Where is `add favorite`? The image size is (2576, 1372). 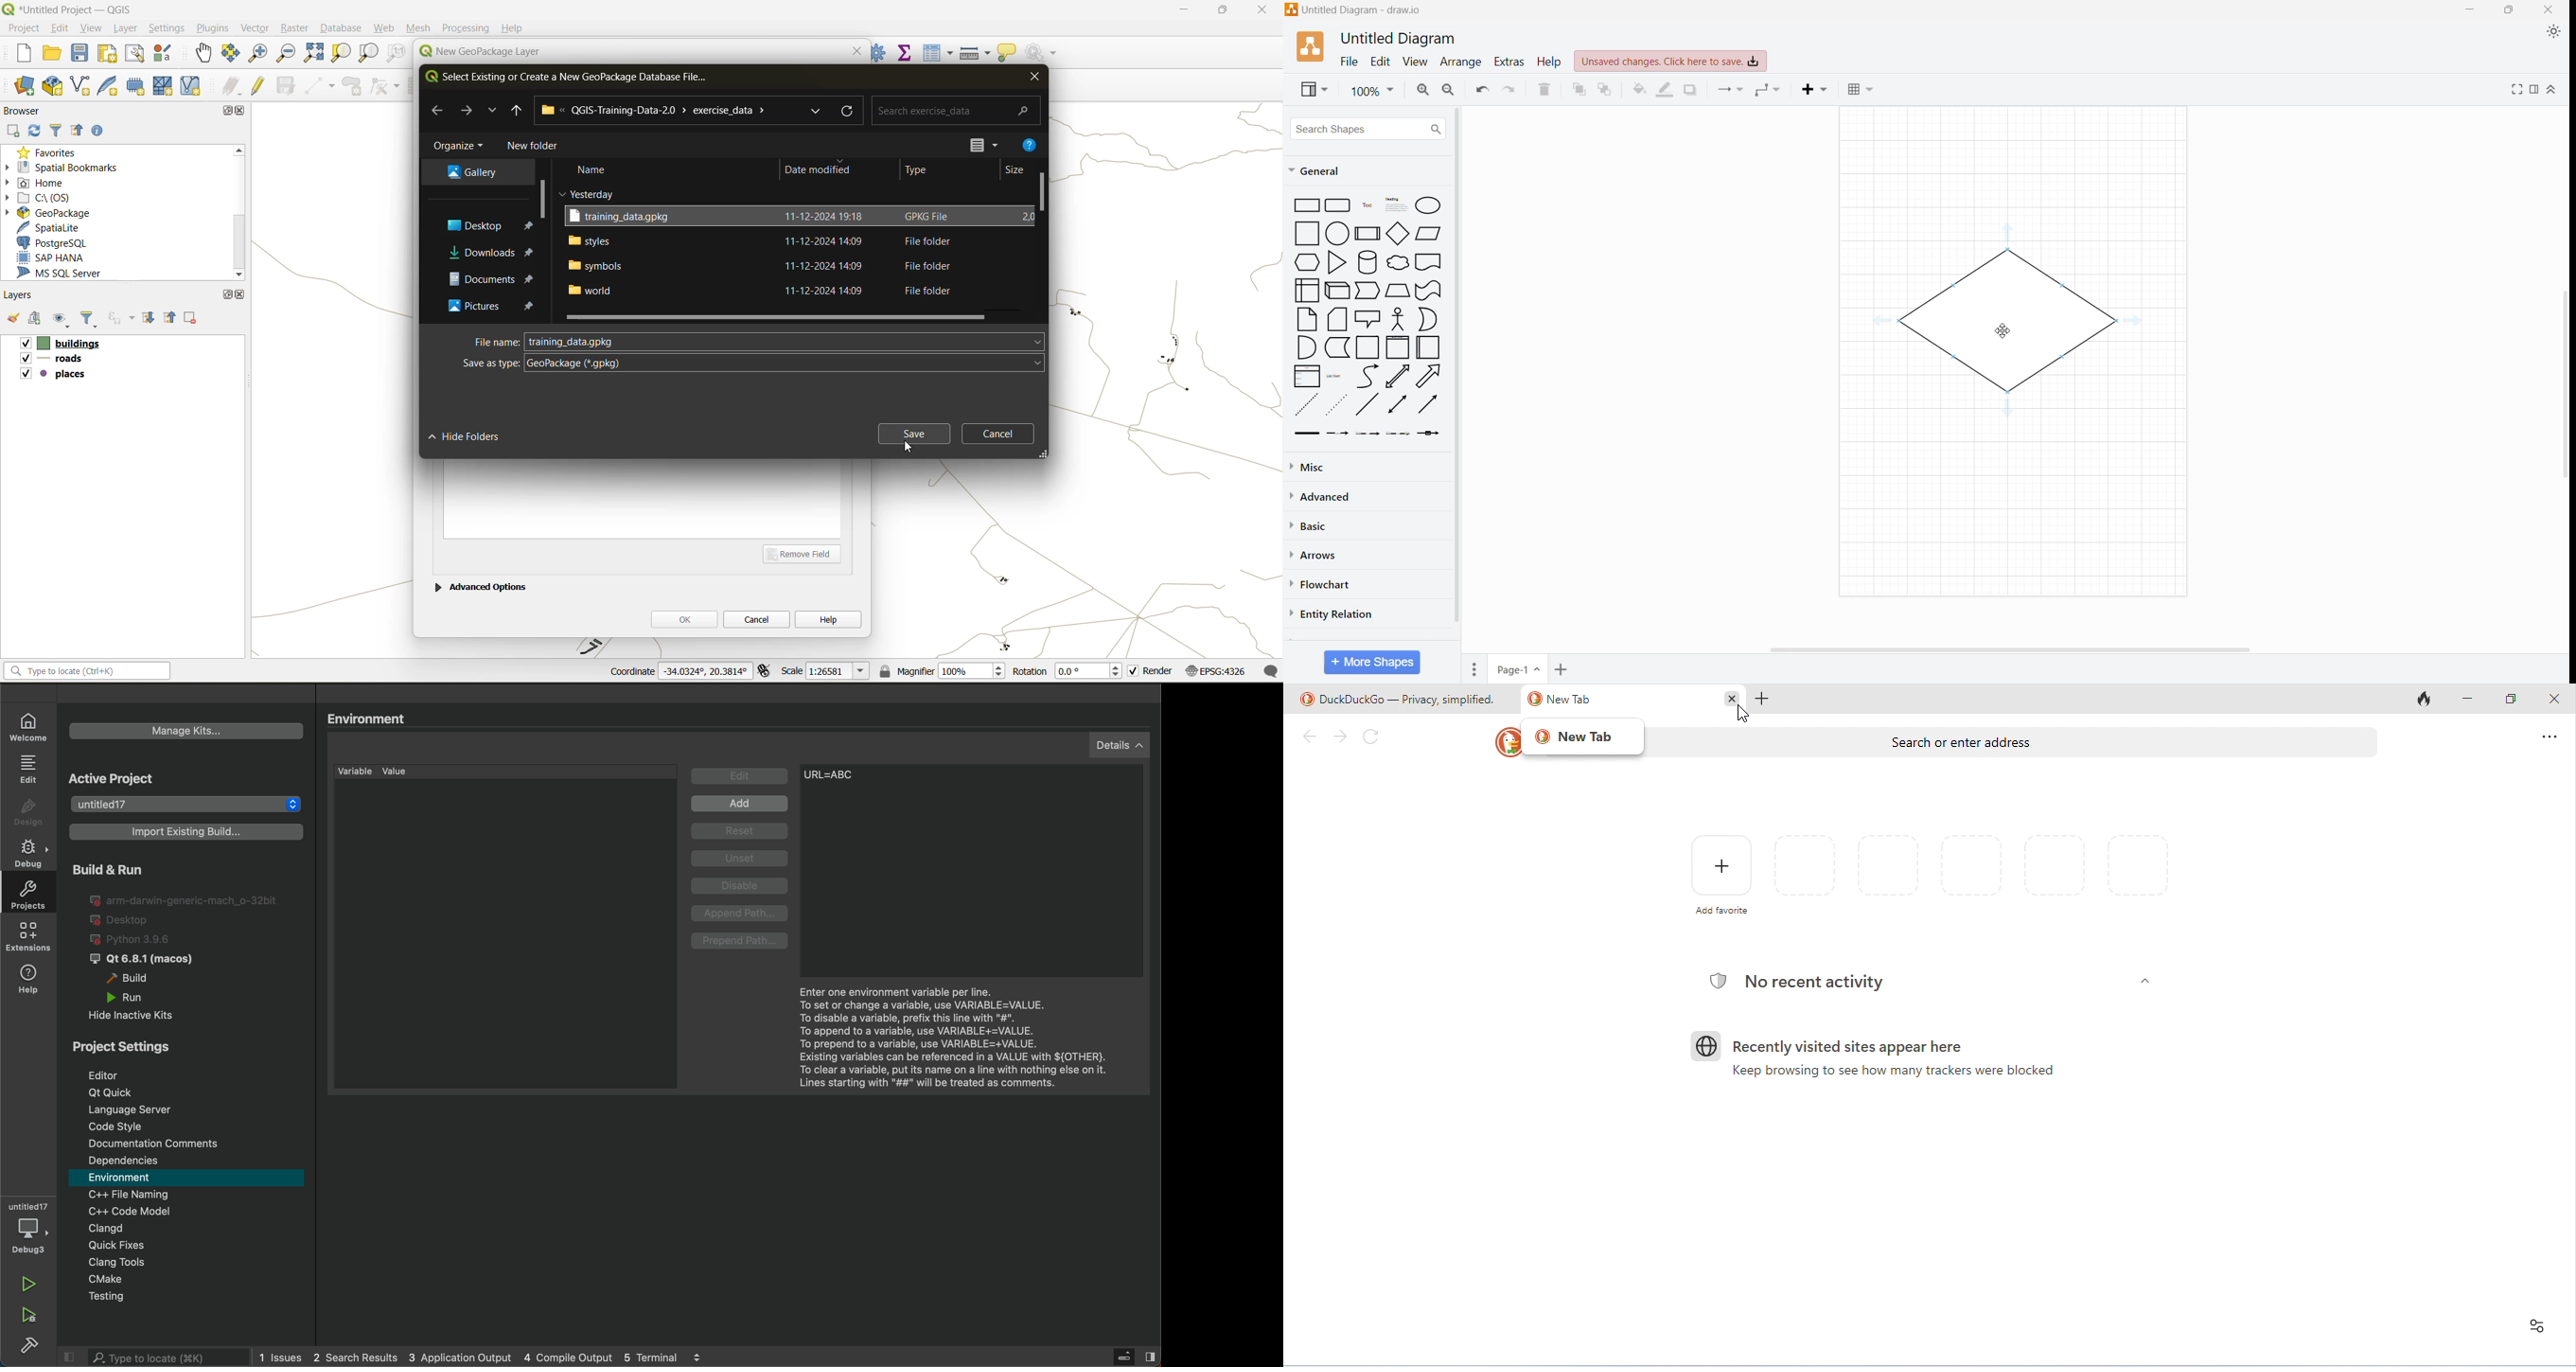
add favorite is located at coordinates (1720, 876).